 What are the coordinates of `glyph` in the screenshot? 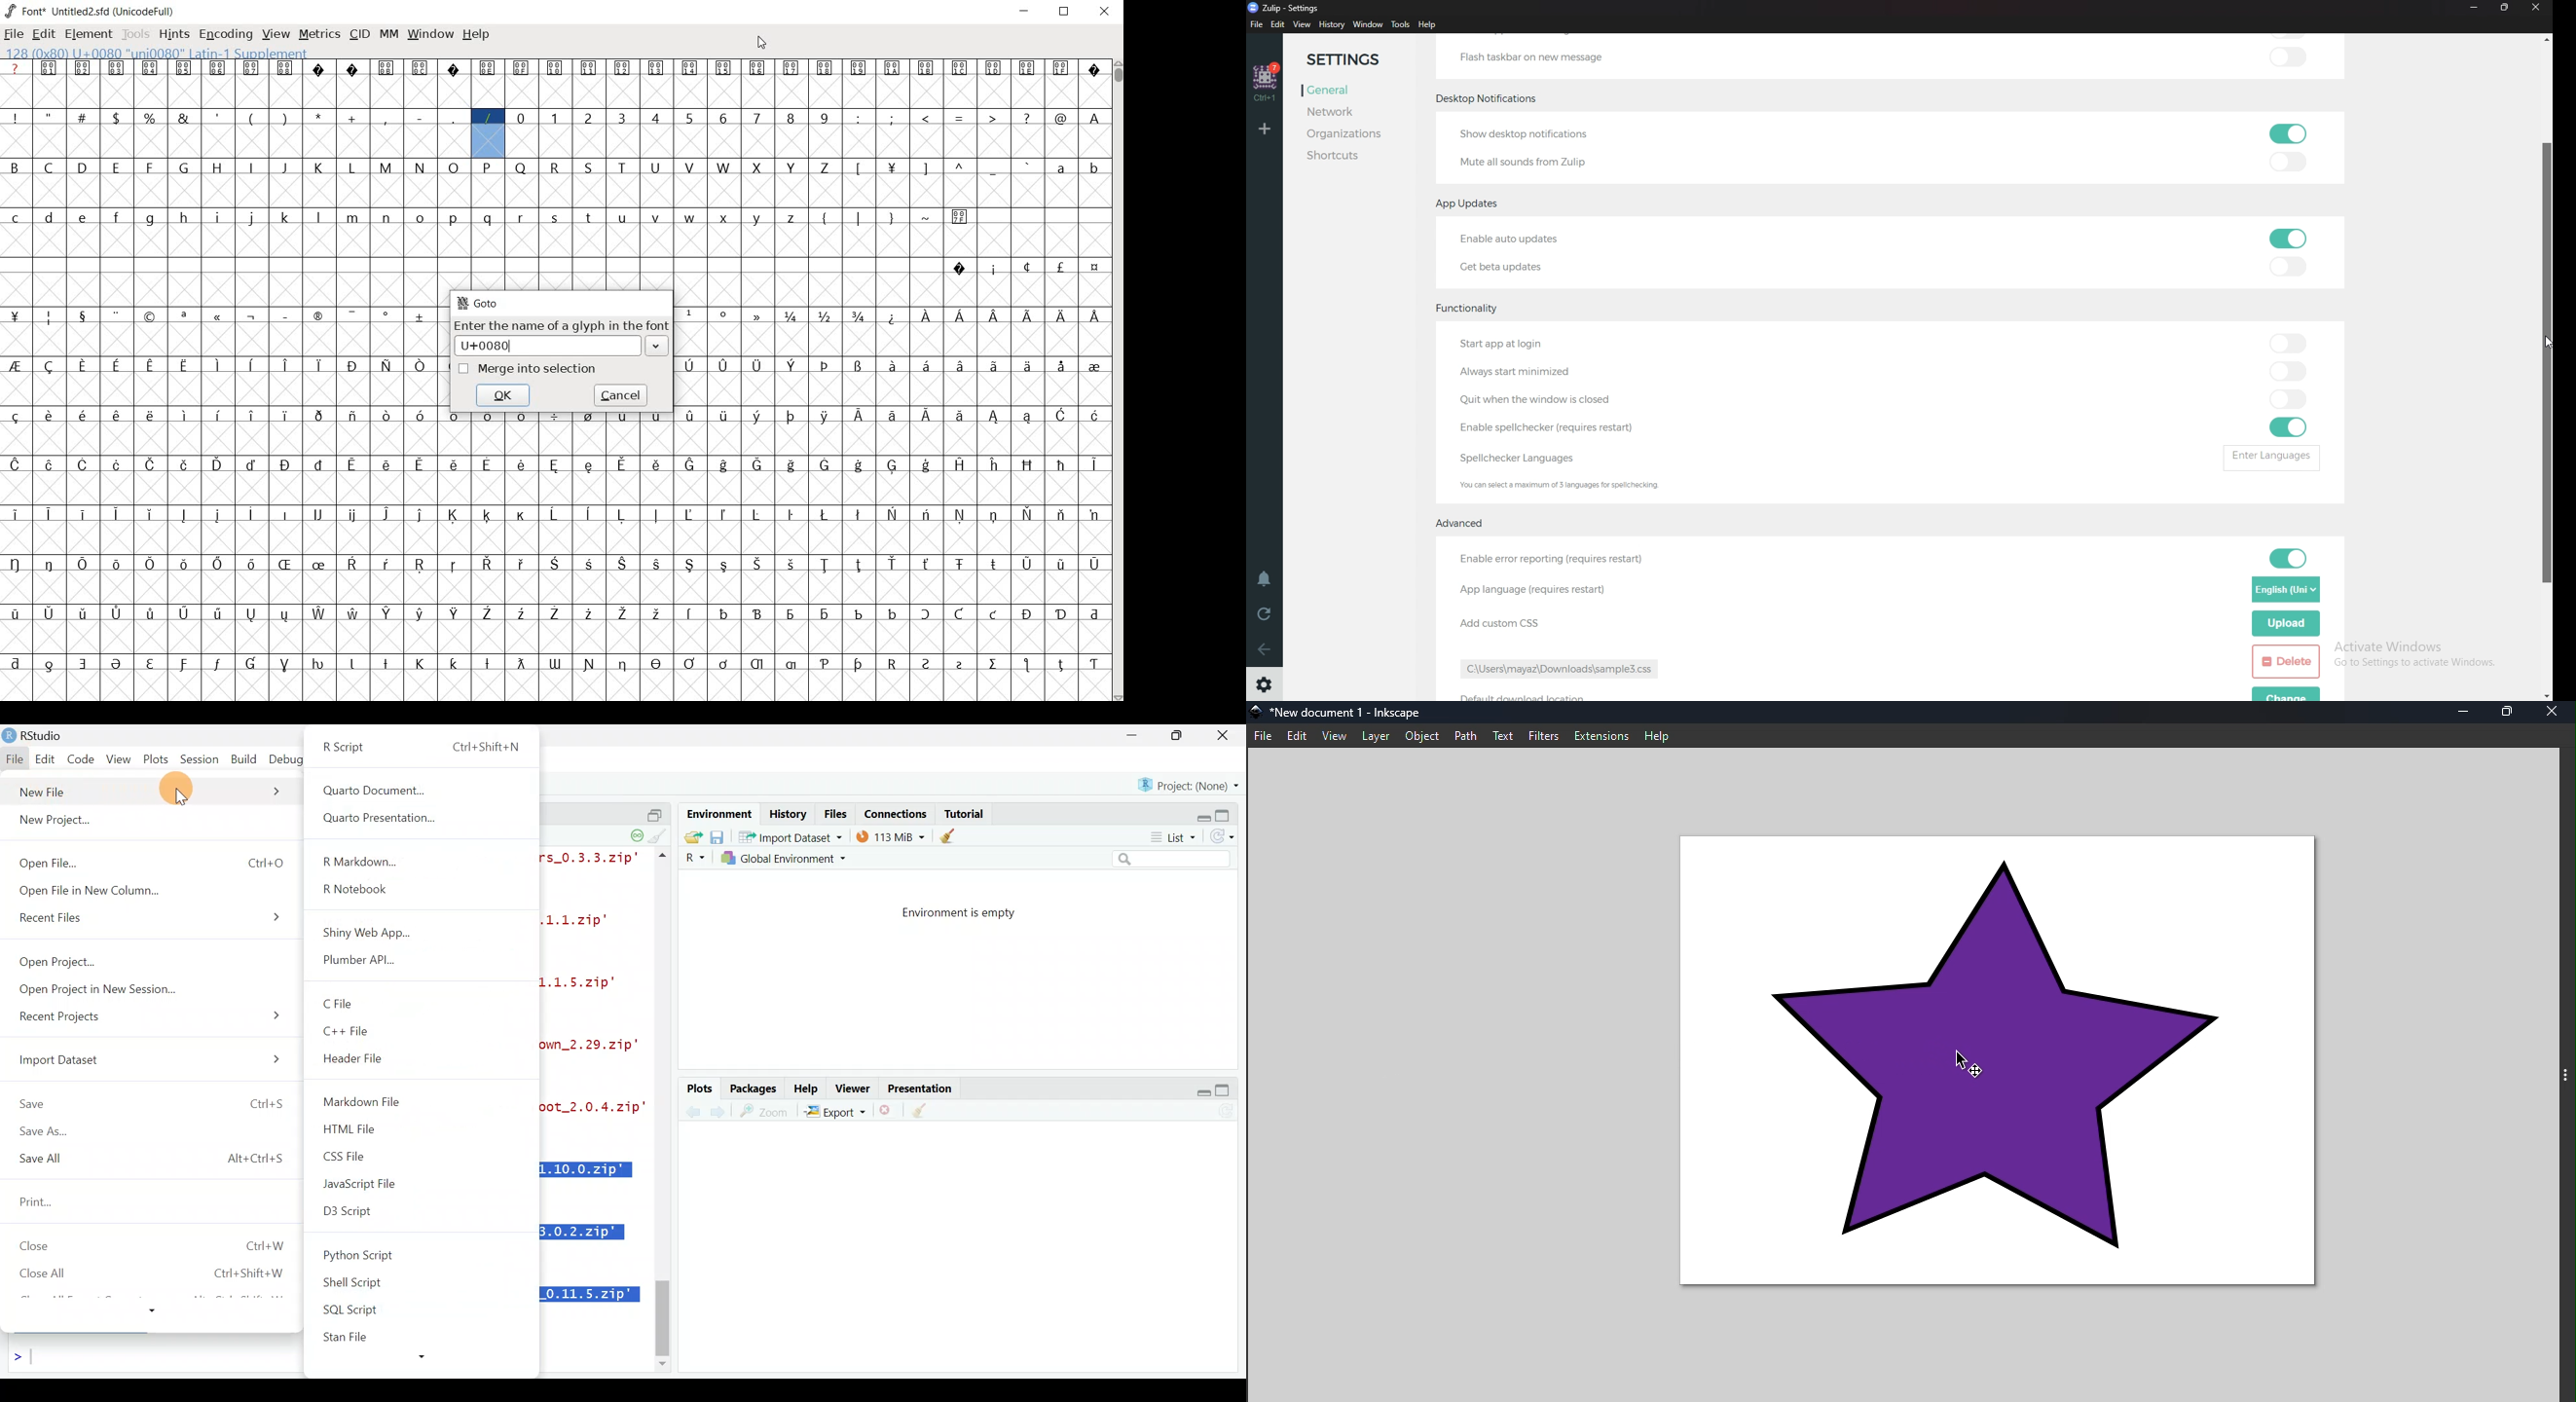 It's located at (892, 169).